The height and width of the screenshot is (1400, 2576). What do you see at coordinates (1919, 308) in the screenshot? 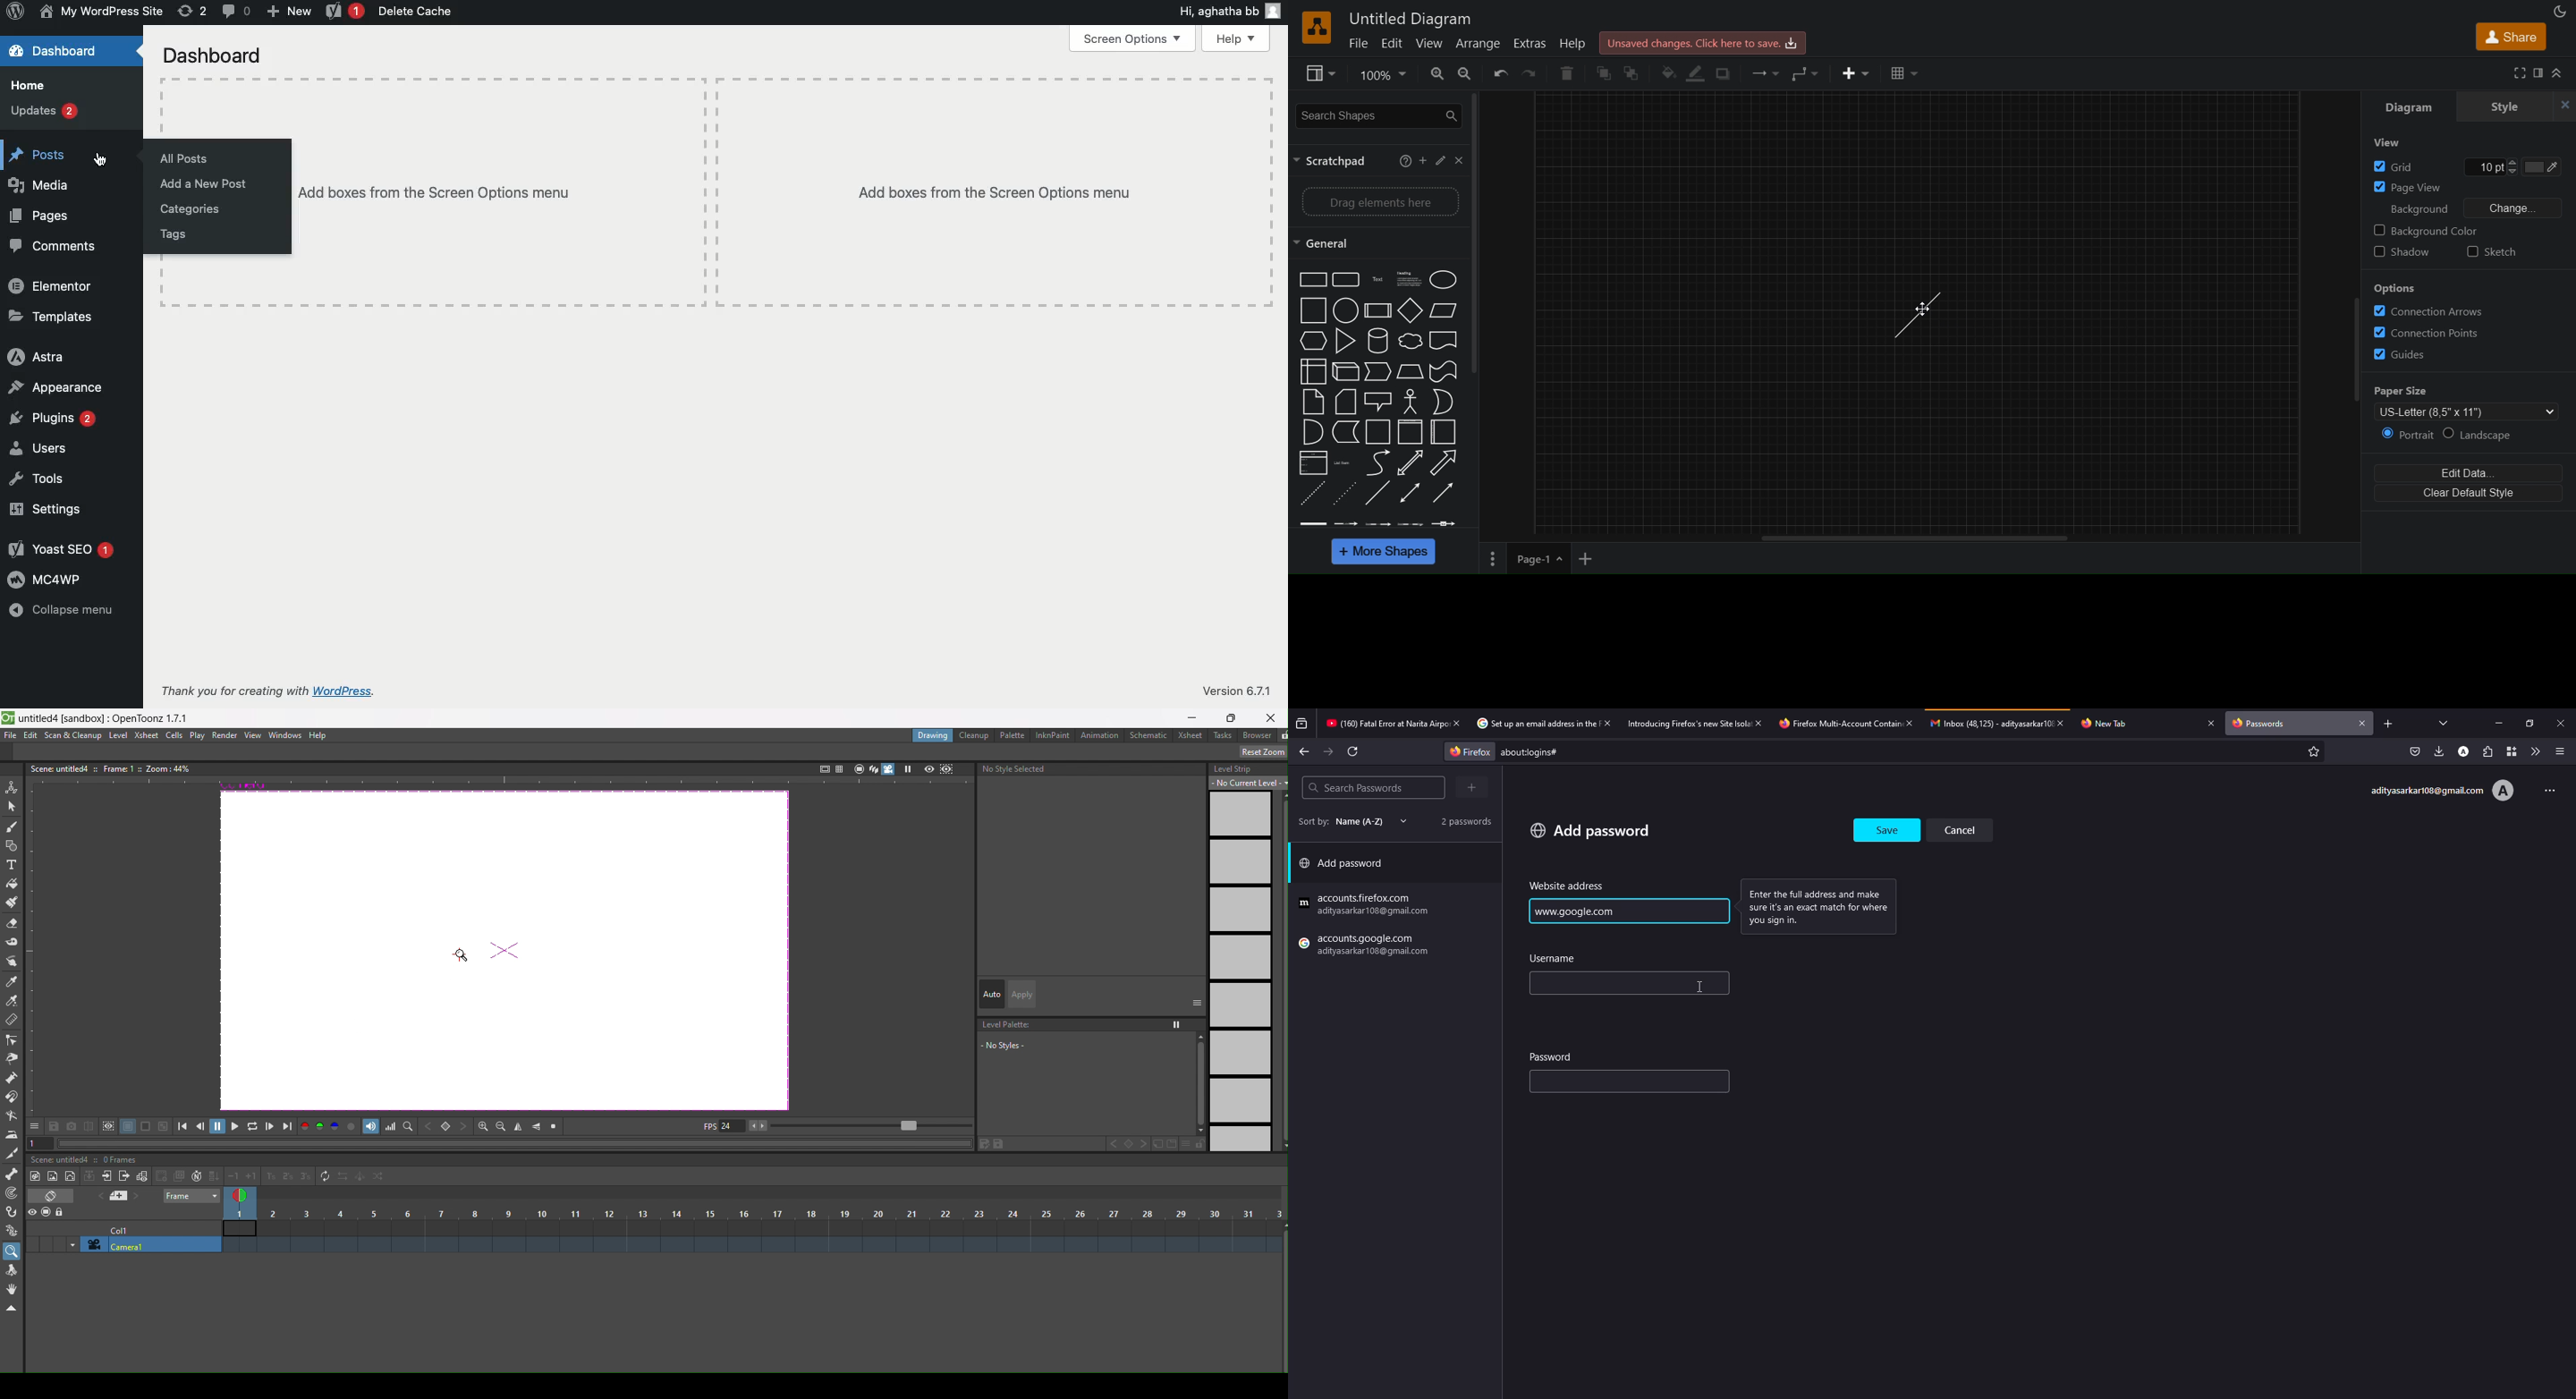
I see `Cursor` at bounding box center [1919, 308].